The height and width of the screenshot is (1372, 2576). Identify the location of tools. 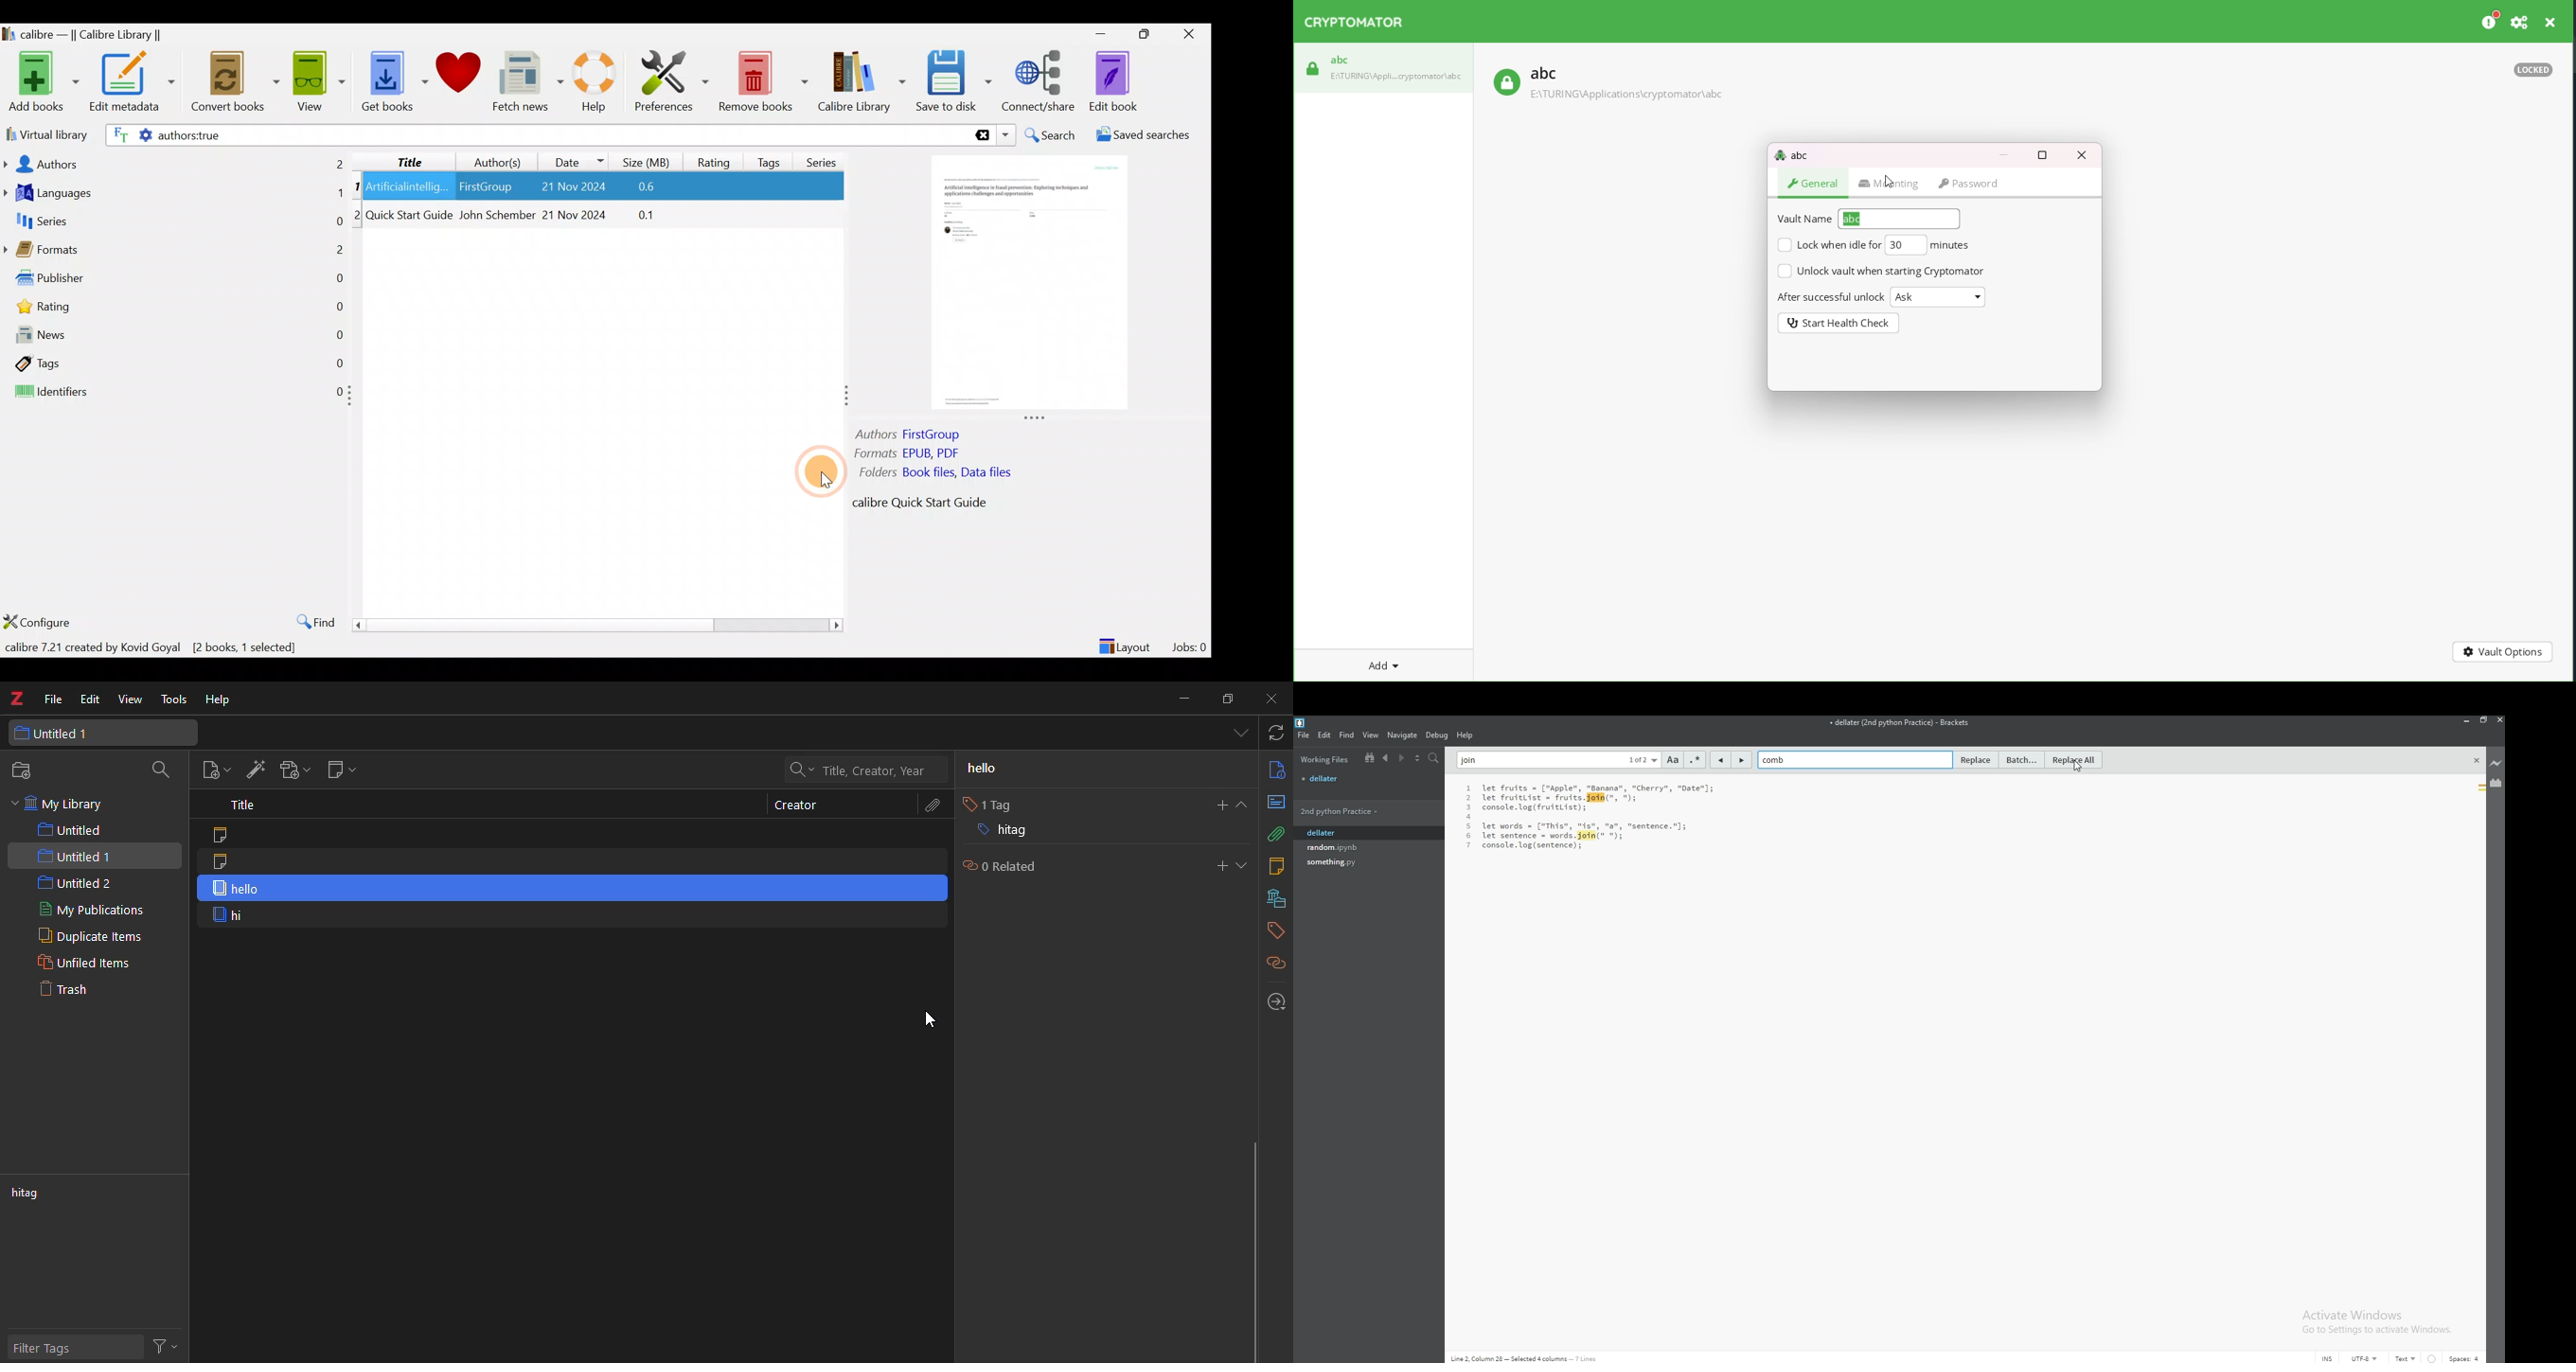
(173, 699).